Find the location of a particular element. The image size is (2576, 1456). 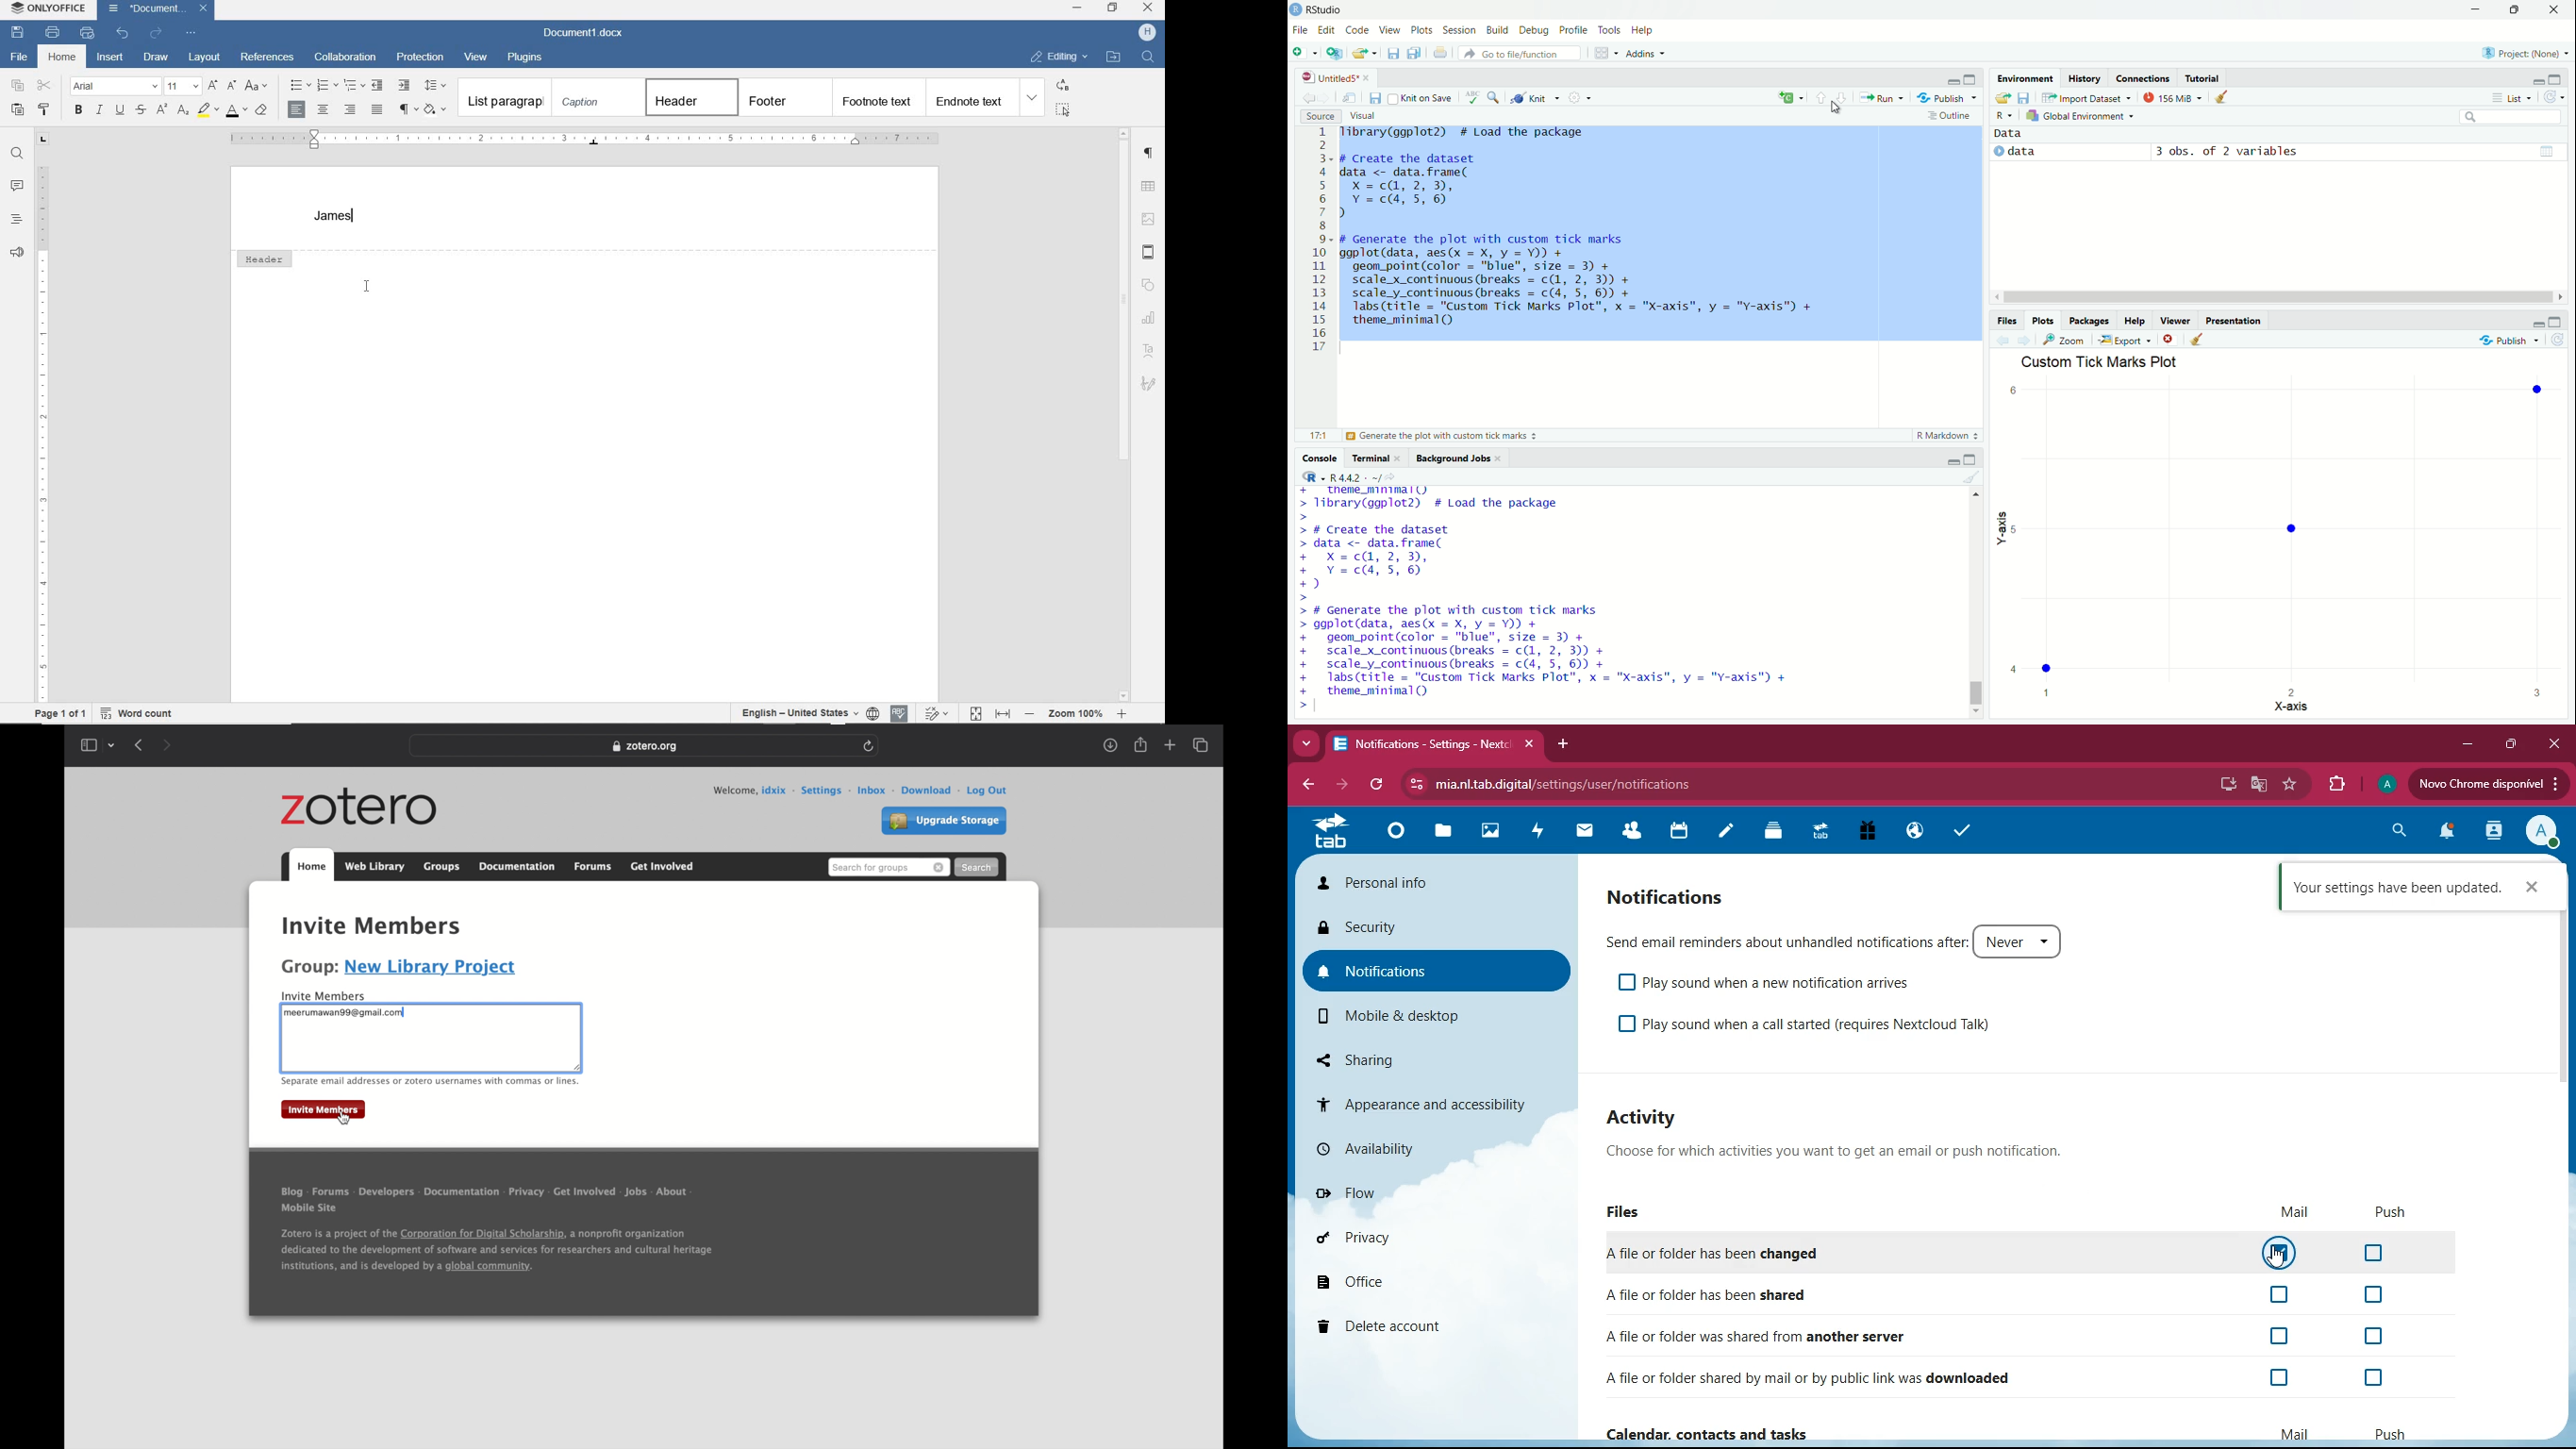

refresh is located at coordinates (1376, 785).